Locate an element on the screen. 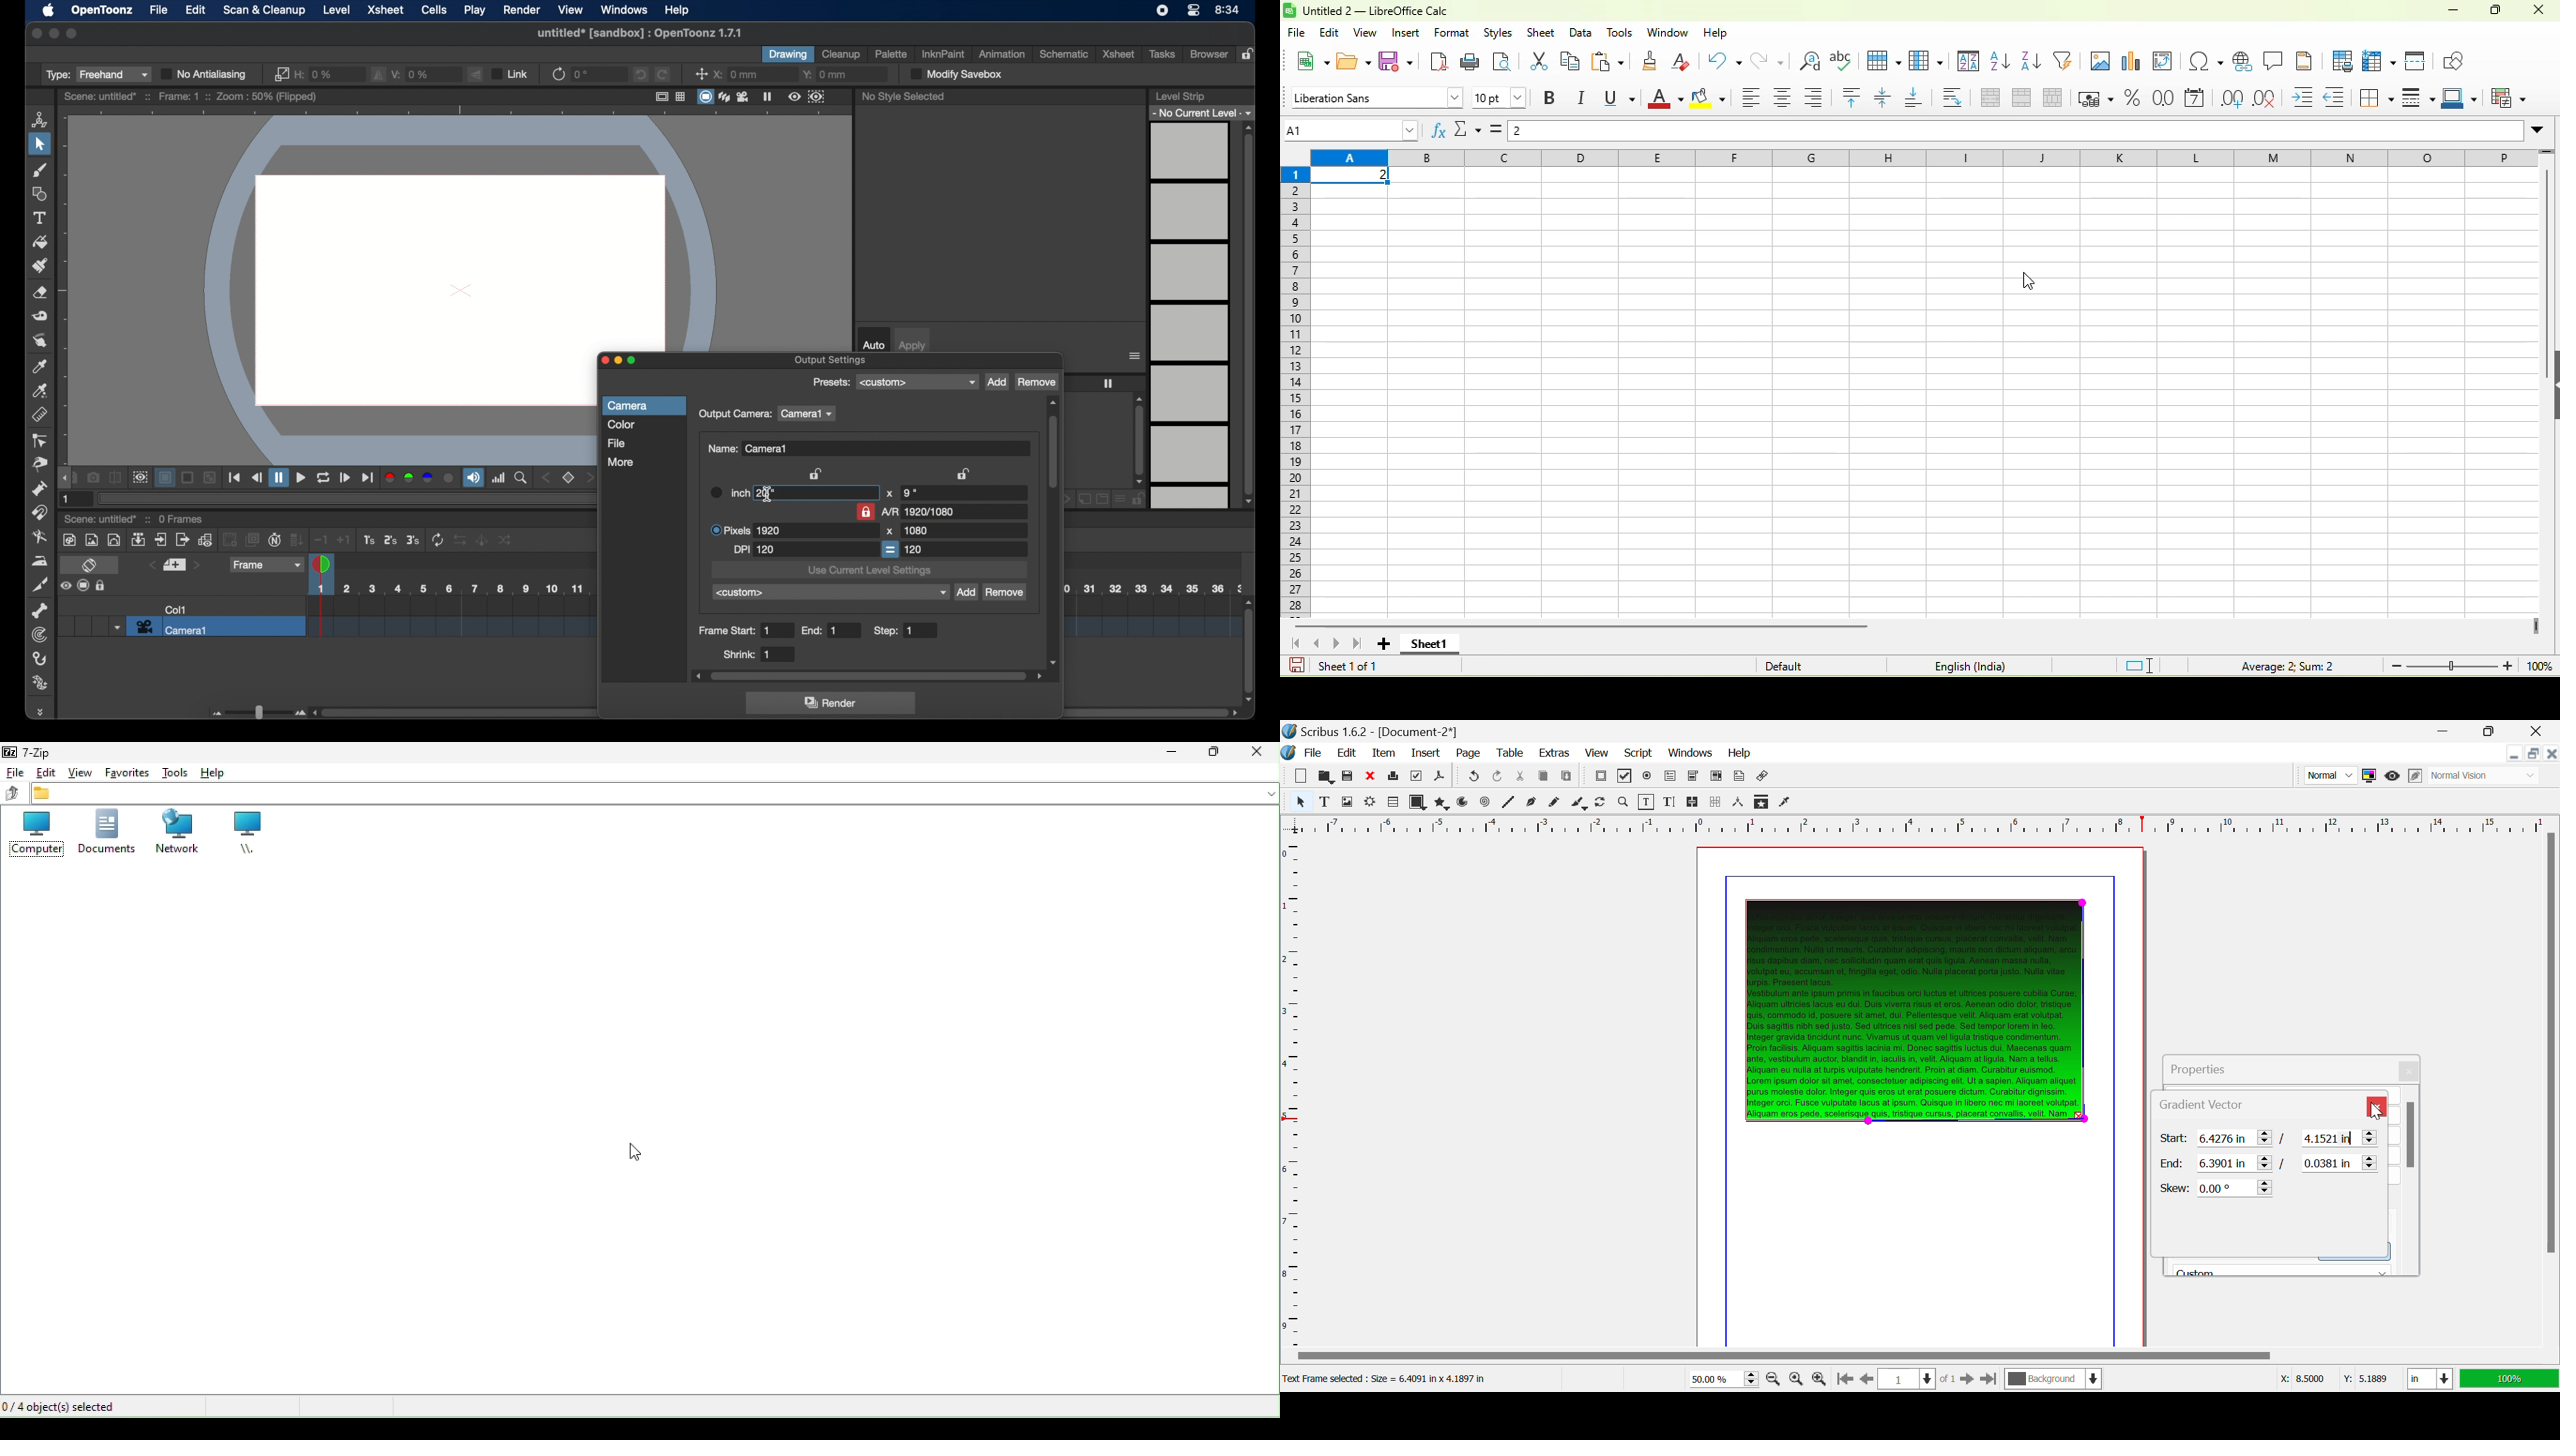 This screenshot has width=2576, height=1456. Select is located at coordinates (1300, 801).